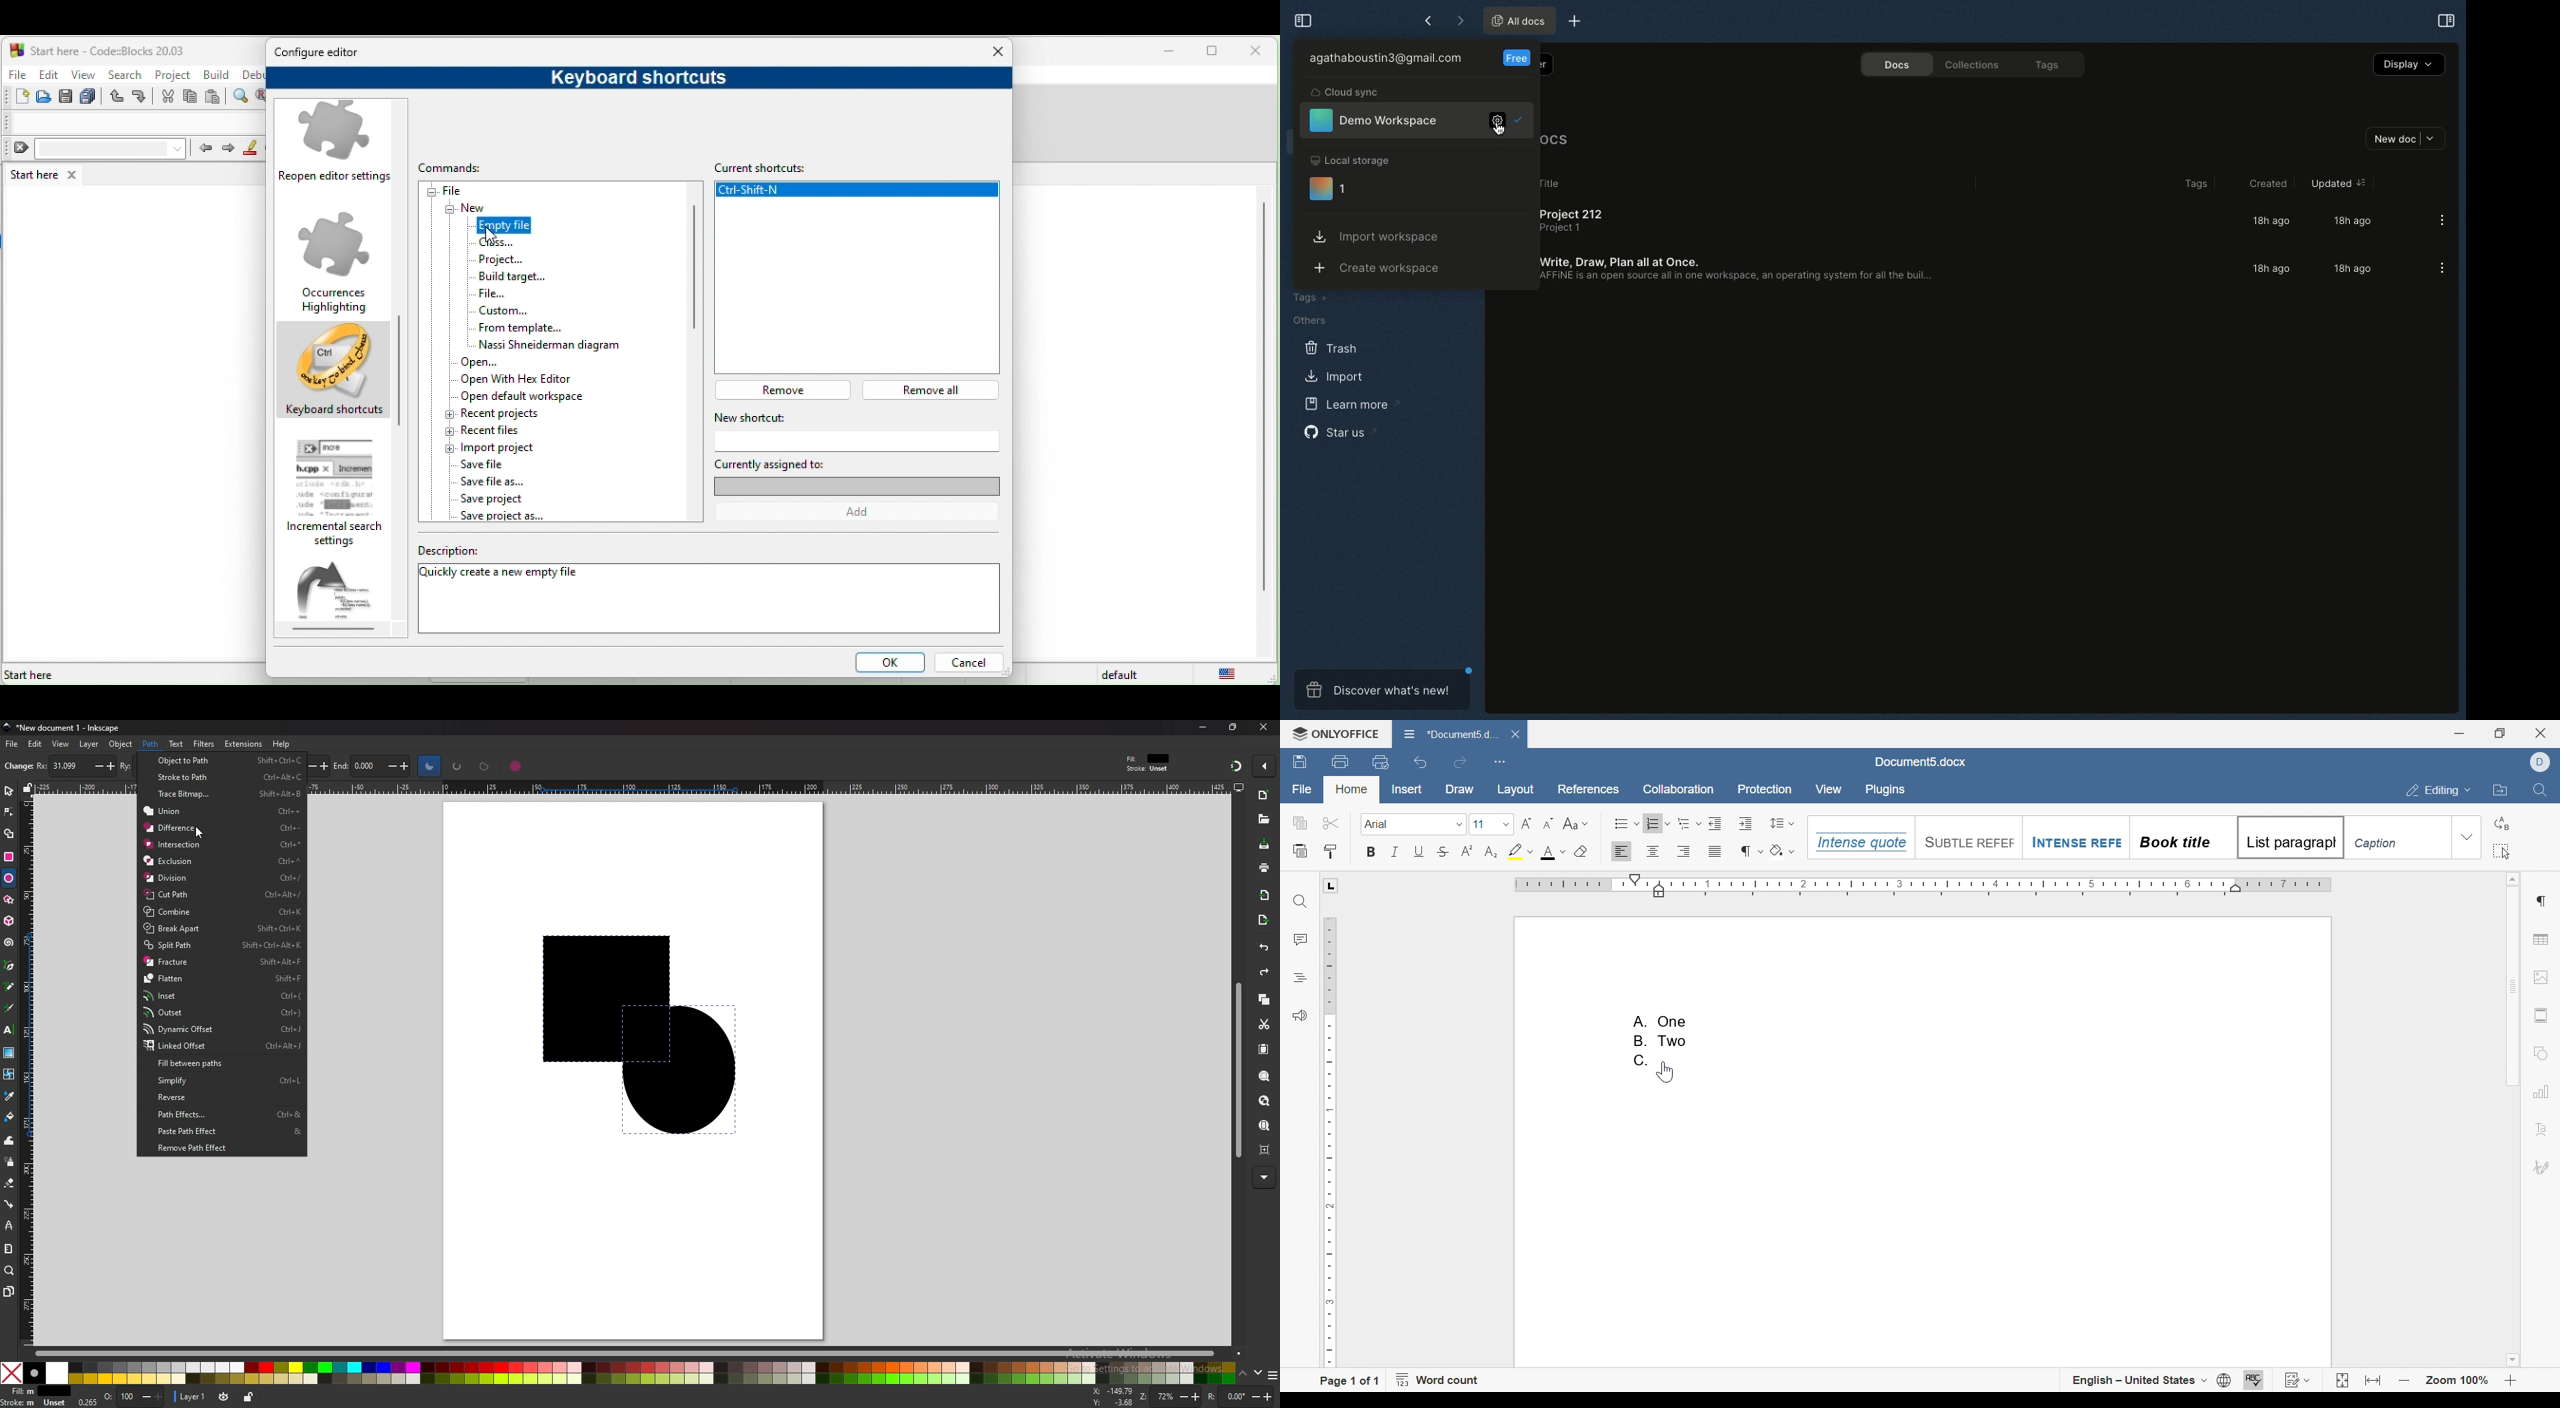  Describe the element at coordinates (221, 978) in the screenshot. I see `Flatten` at that location.